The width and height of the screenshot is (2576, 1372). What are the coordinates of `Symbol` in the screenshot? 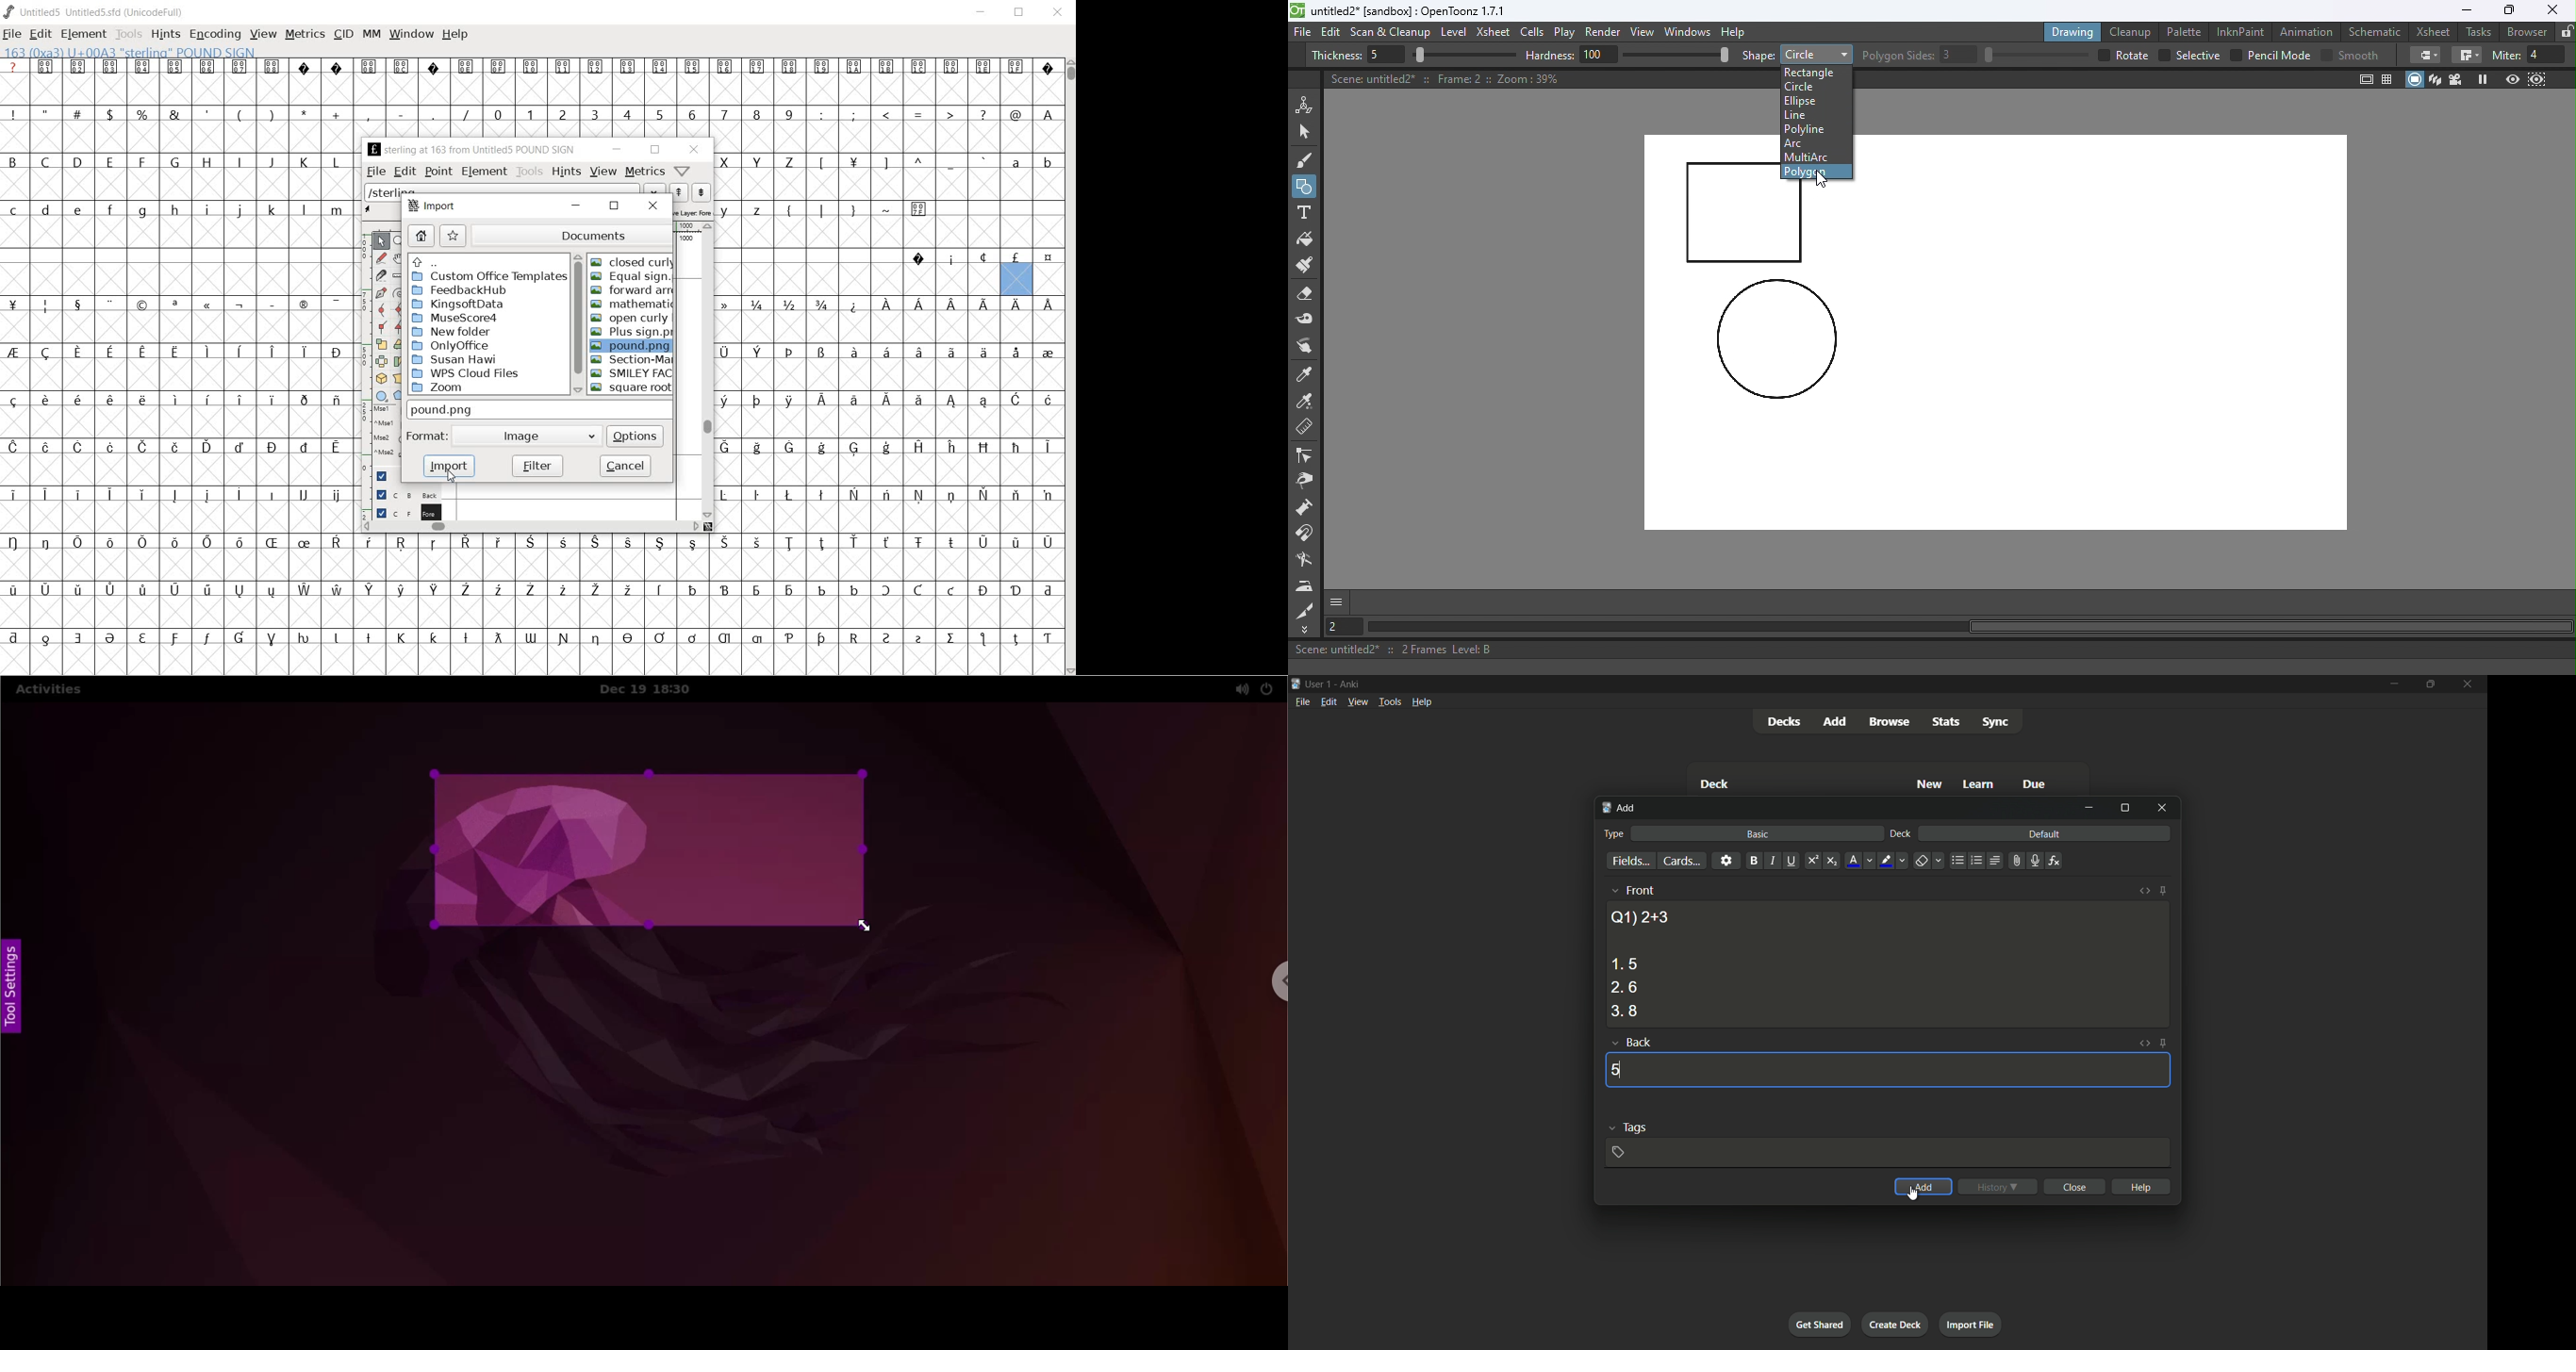 It's located at (337, 66).